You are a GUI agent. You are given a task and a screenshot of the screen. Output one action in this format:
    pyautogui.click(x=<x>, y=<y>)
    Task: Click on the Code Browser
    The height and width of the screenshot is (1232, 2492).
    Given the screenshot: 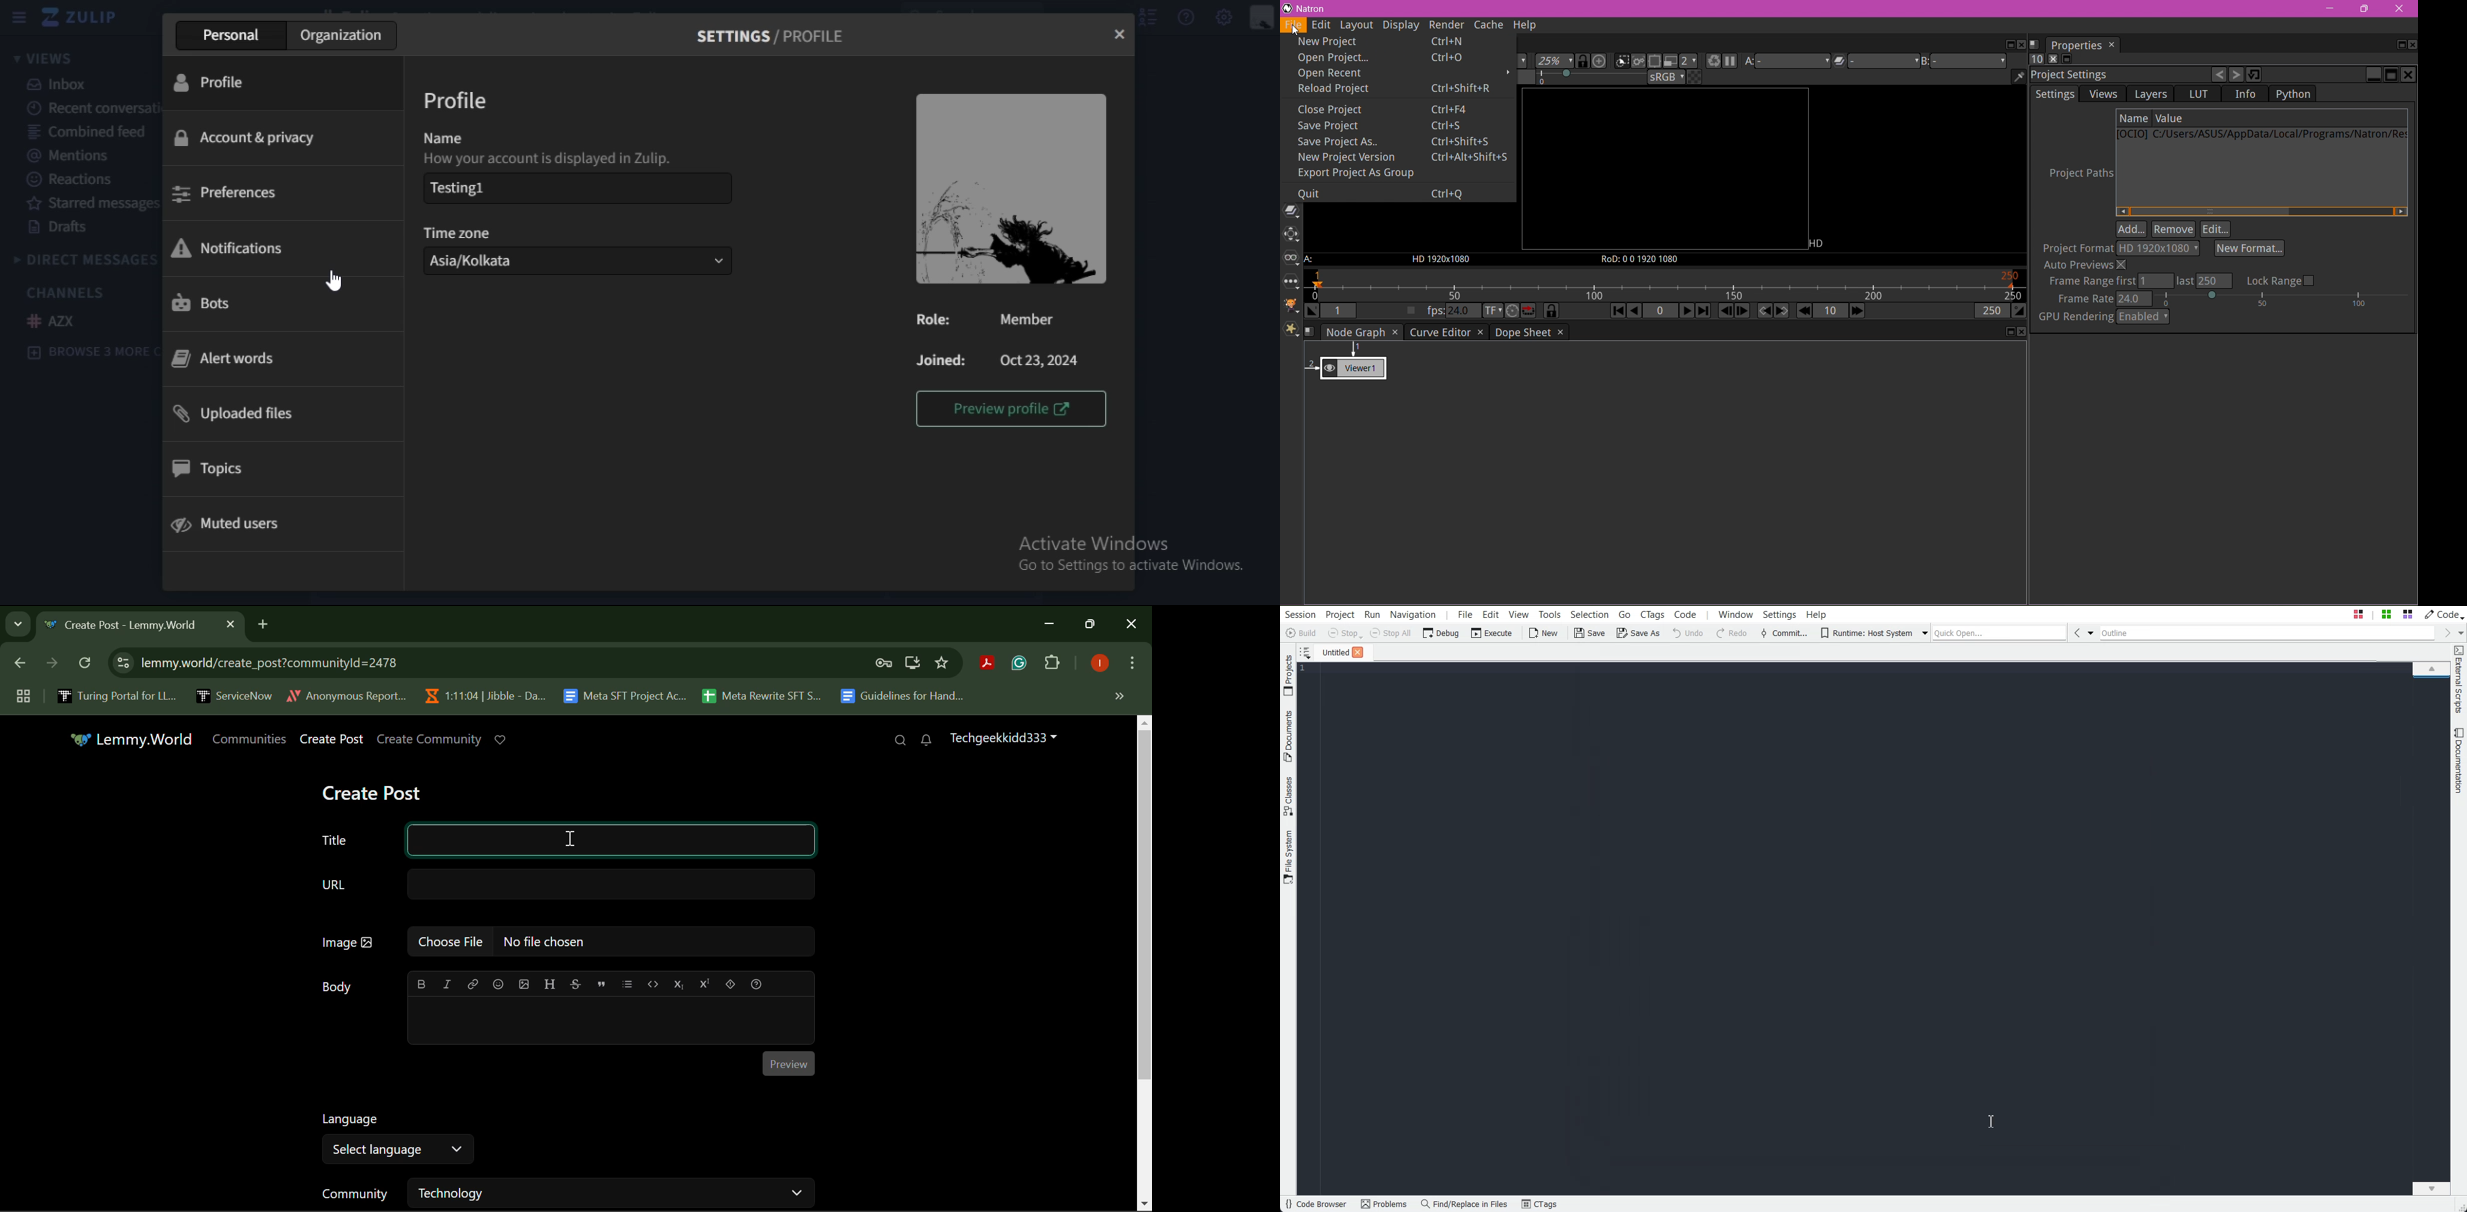 What is the action you would take?
    pyautogui.click(x=1316, y=1205)
    